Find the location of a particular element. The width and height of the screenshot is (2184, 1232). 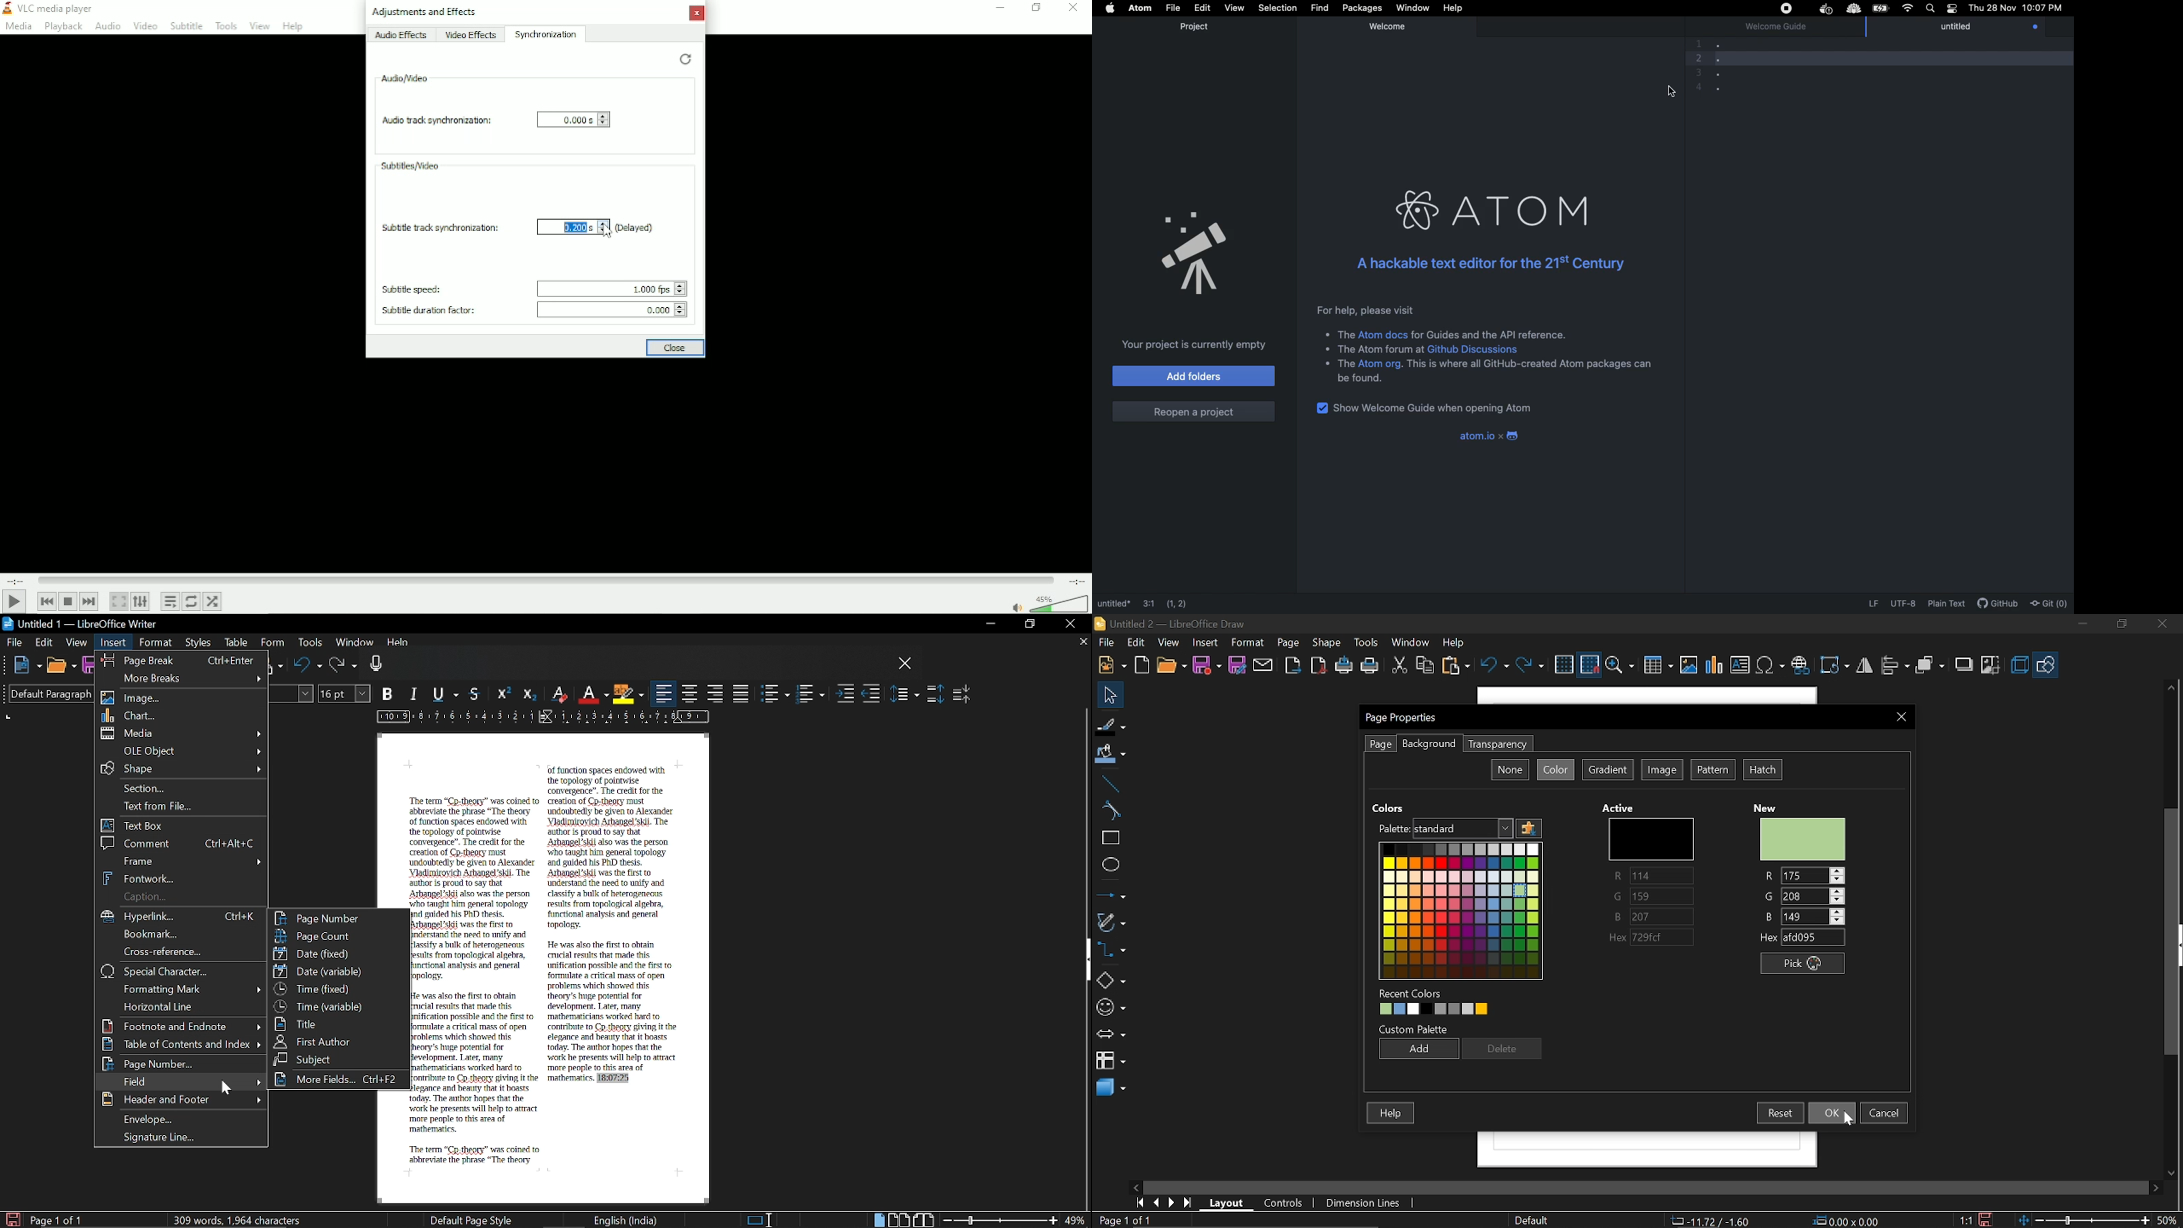

Image is located at coordinates (1663, 769).